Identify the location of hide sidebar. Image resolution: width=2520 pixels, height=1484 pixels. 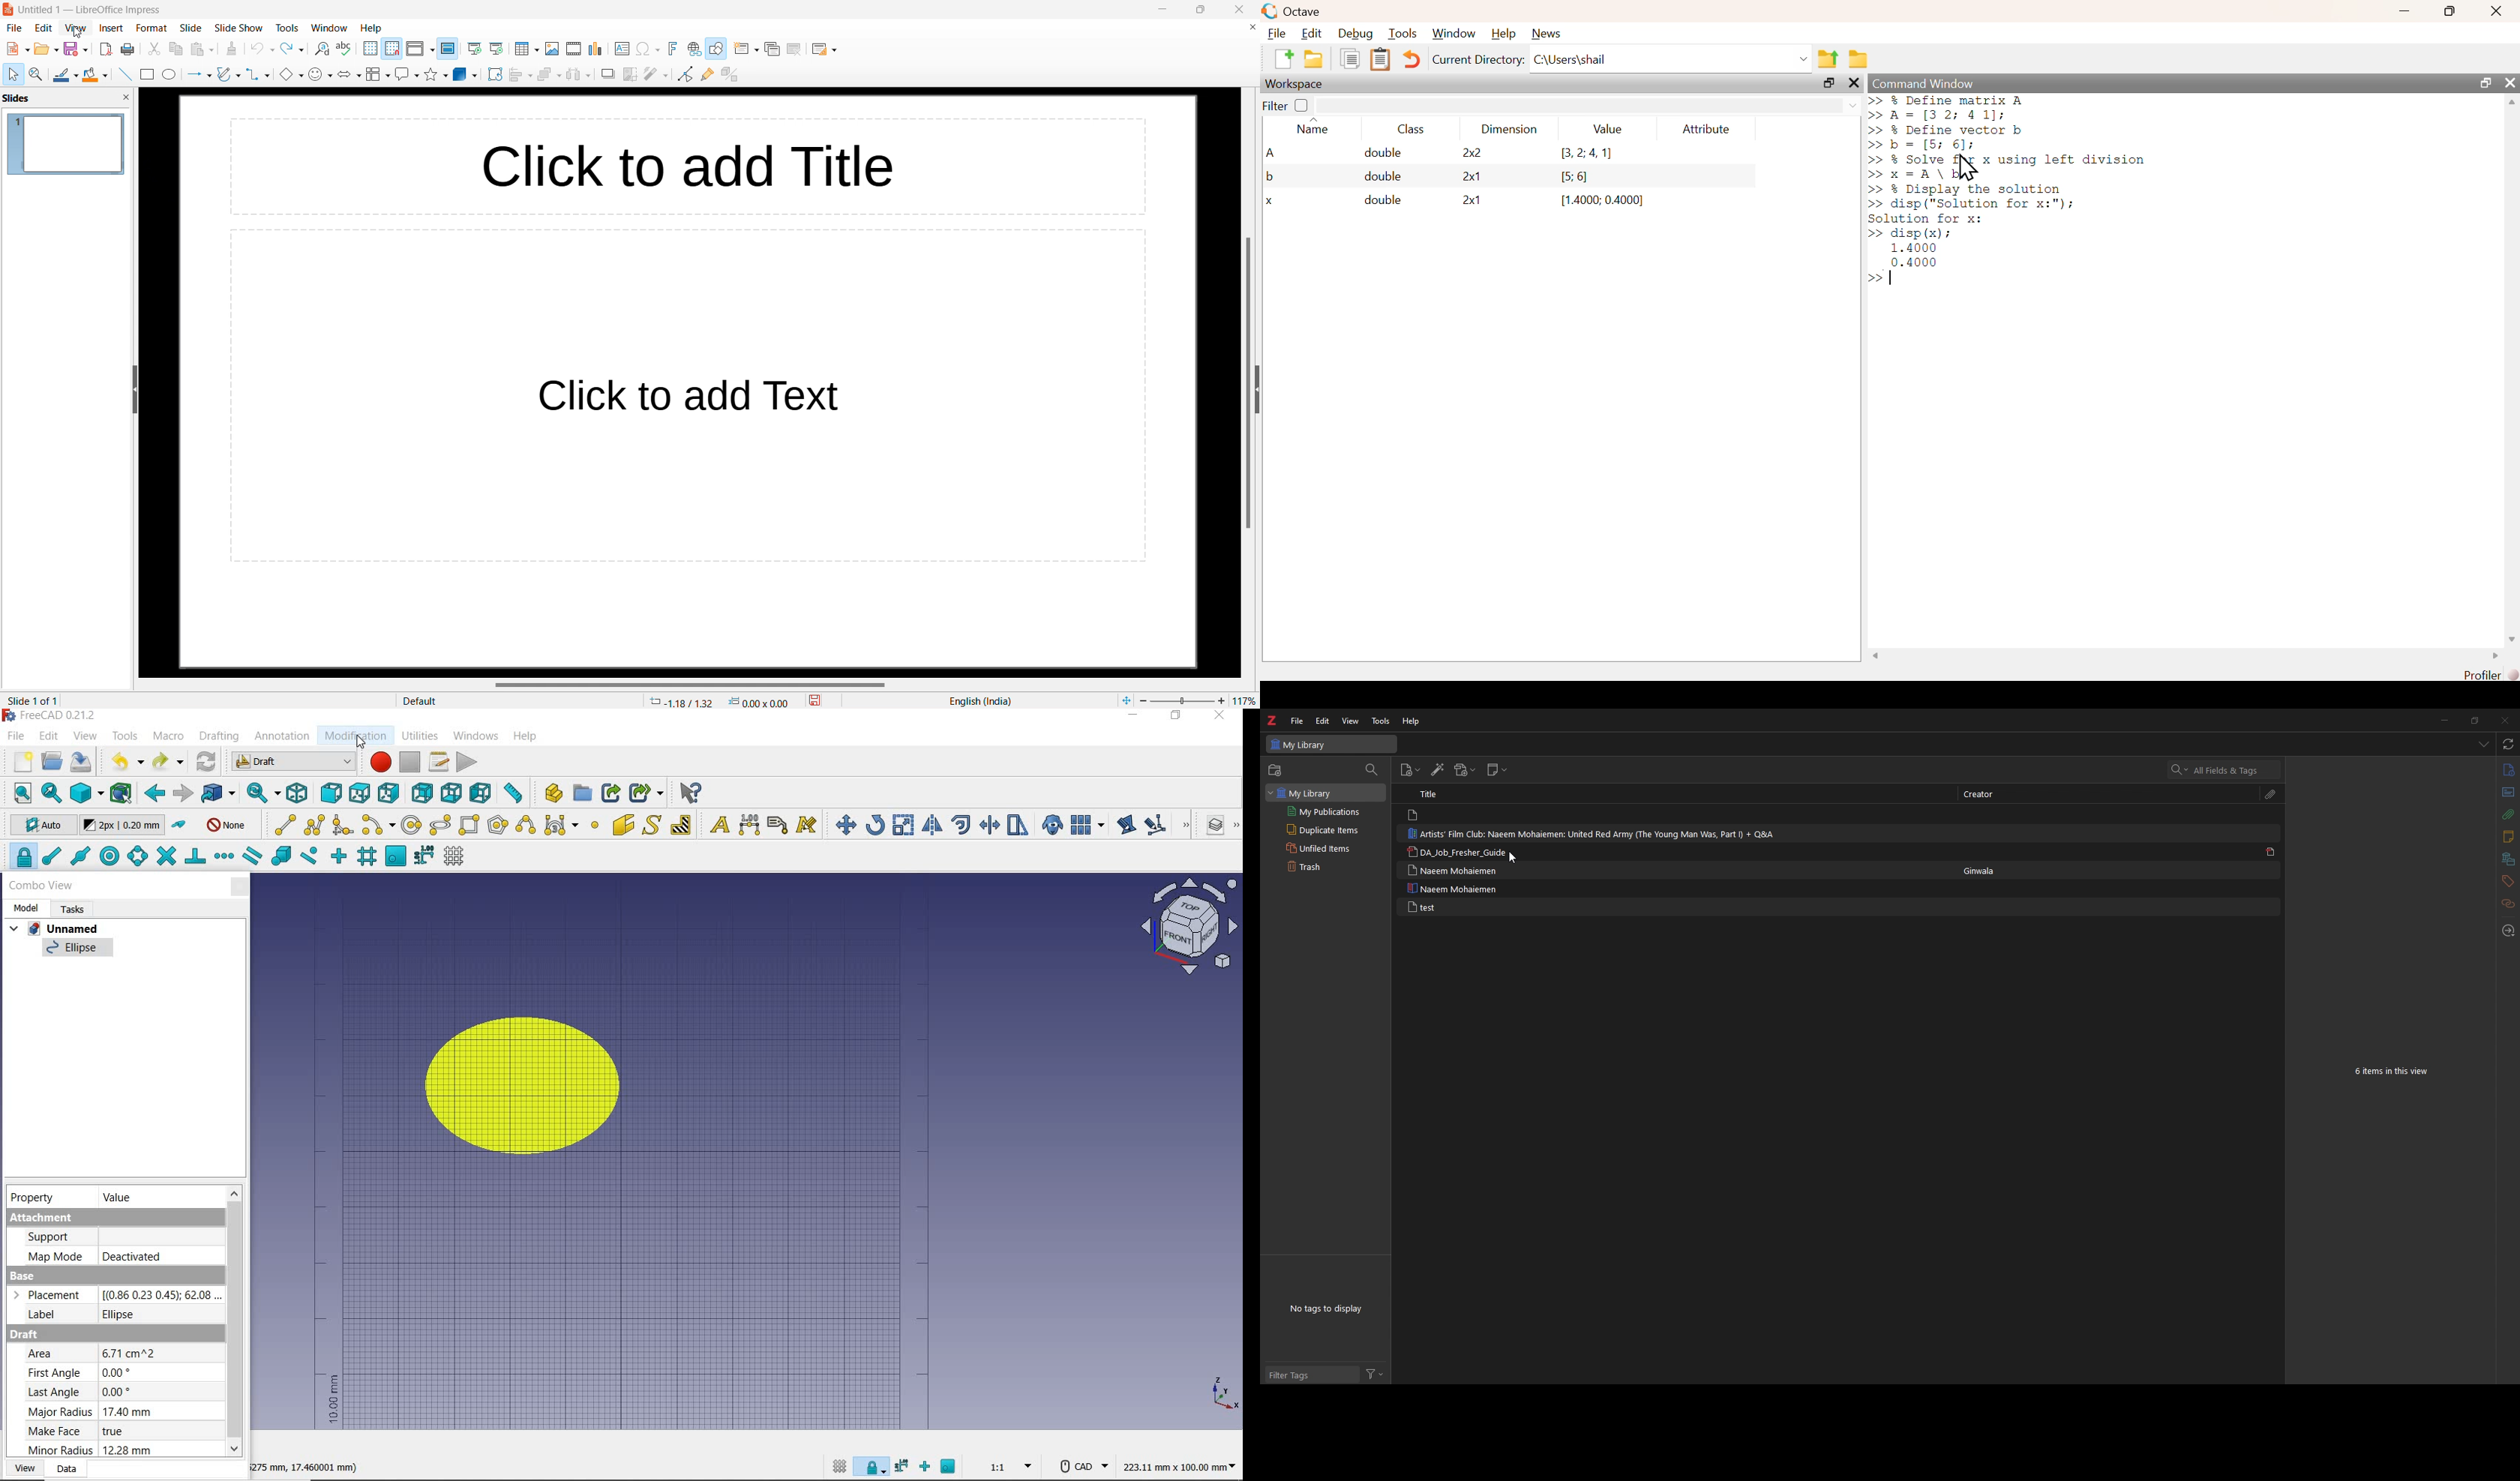
(135, 389).